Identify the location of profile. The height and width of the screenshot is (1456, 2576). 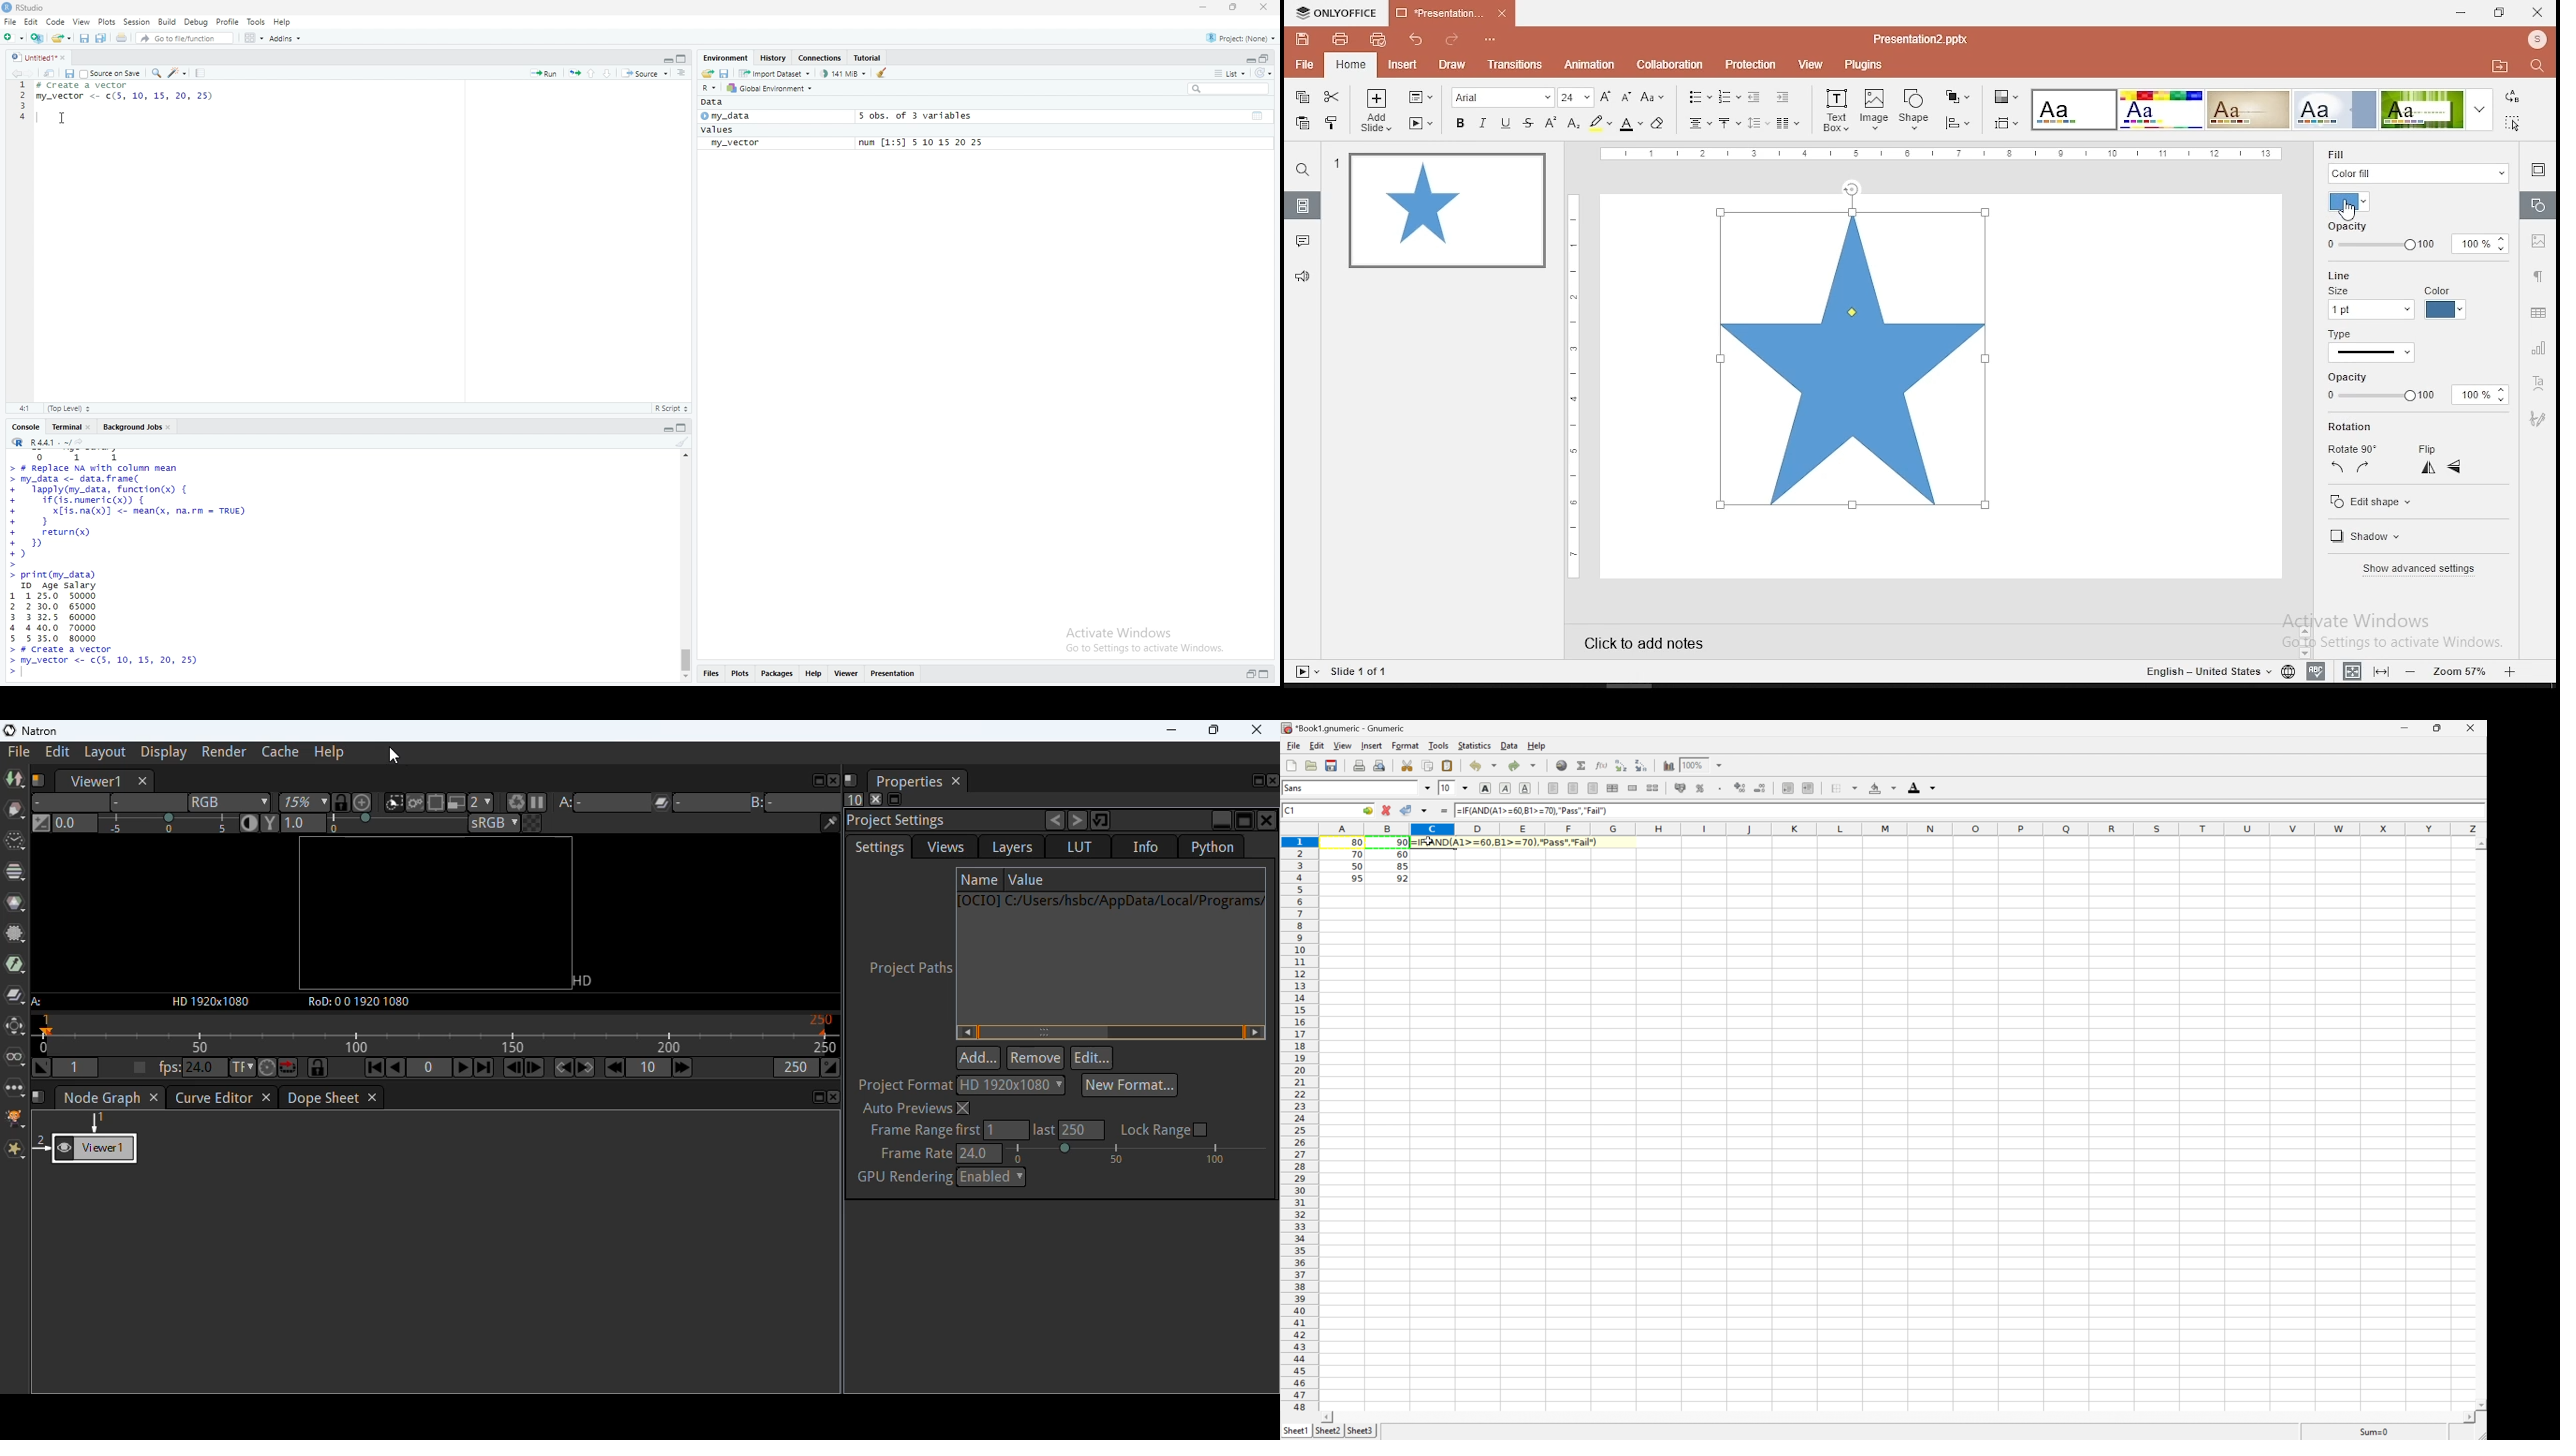
(2535, 41).